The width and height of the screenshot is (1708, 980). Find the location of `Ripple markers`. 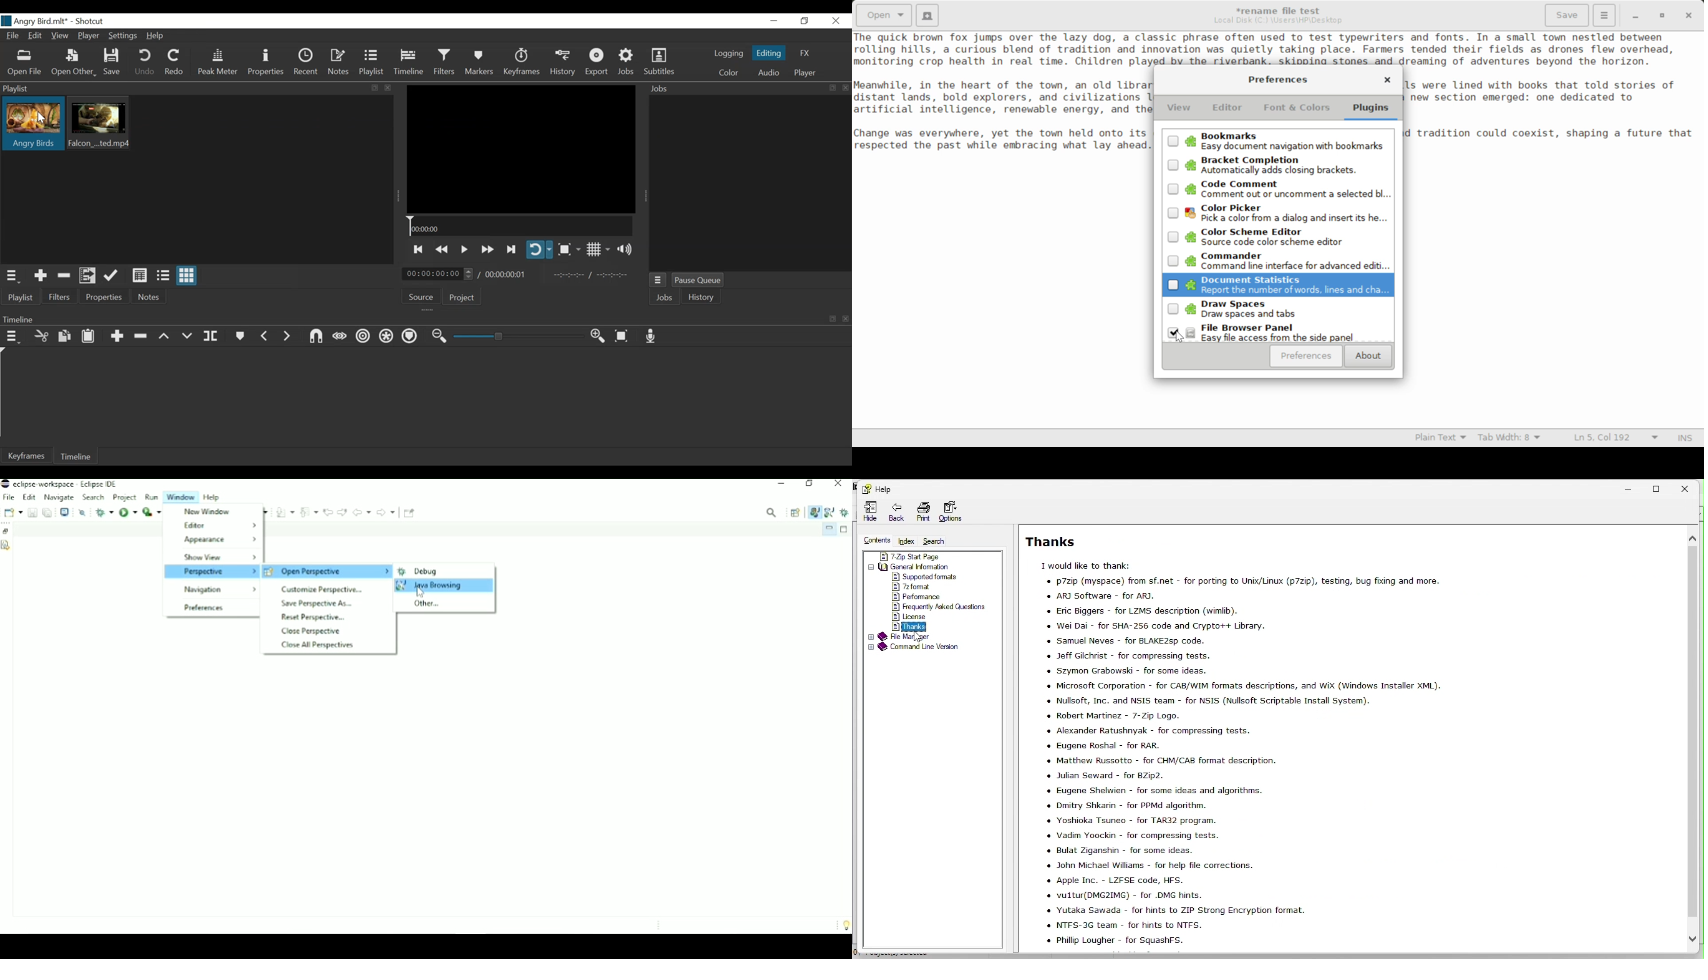

Ripple markers is located at coordinates (409, 337).